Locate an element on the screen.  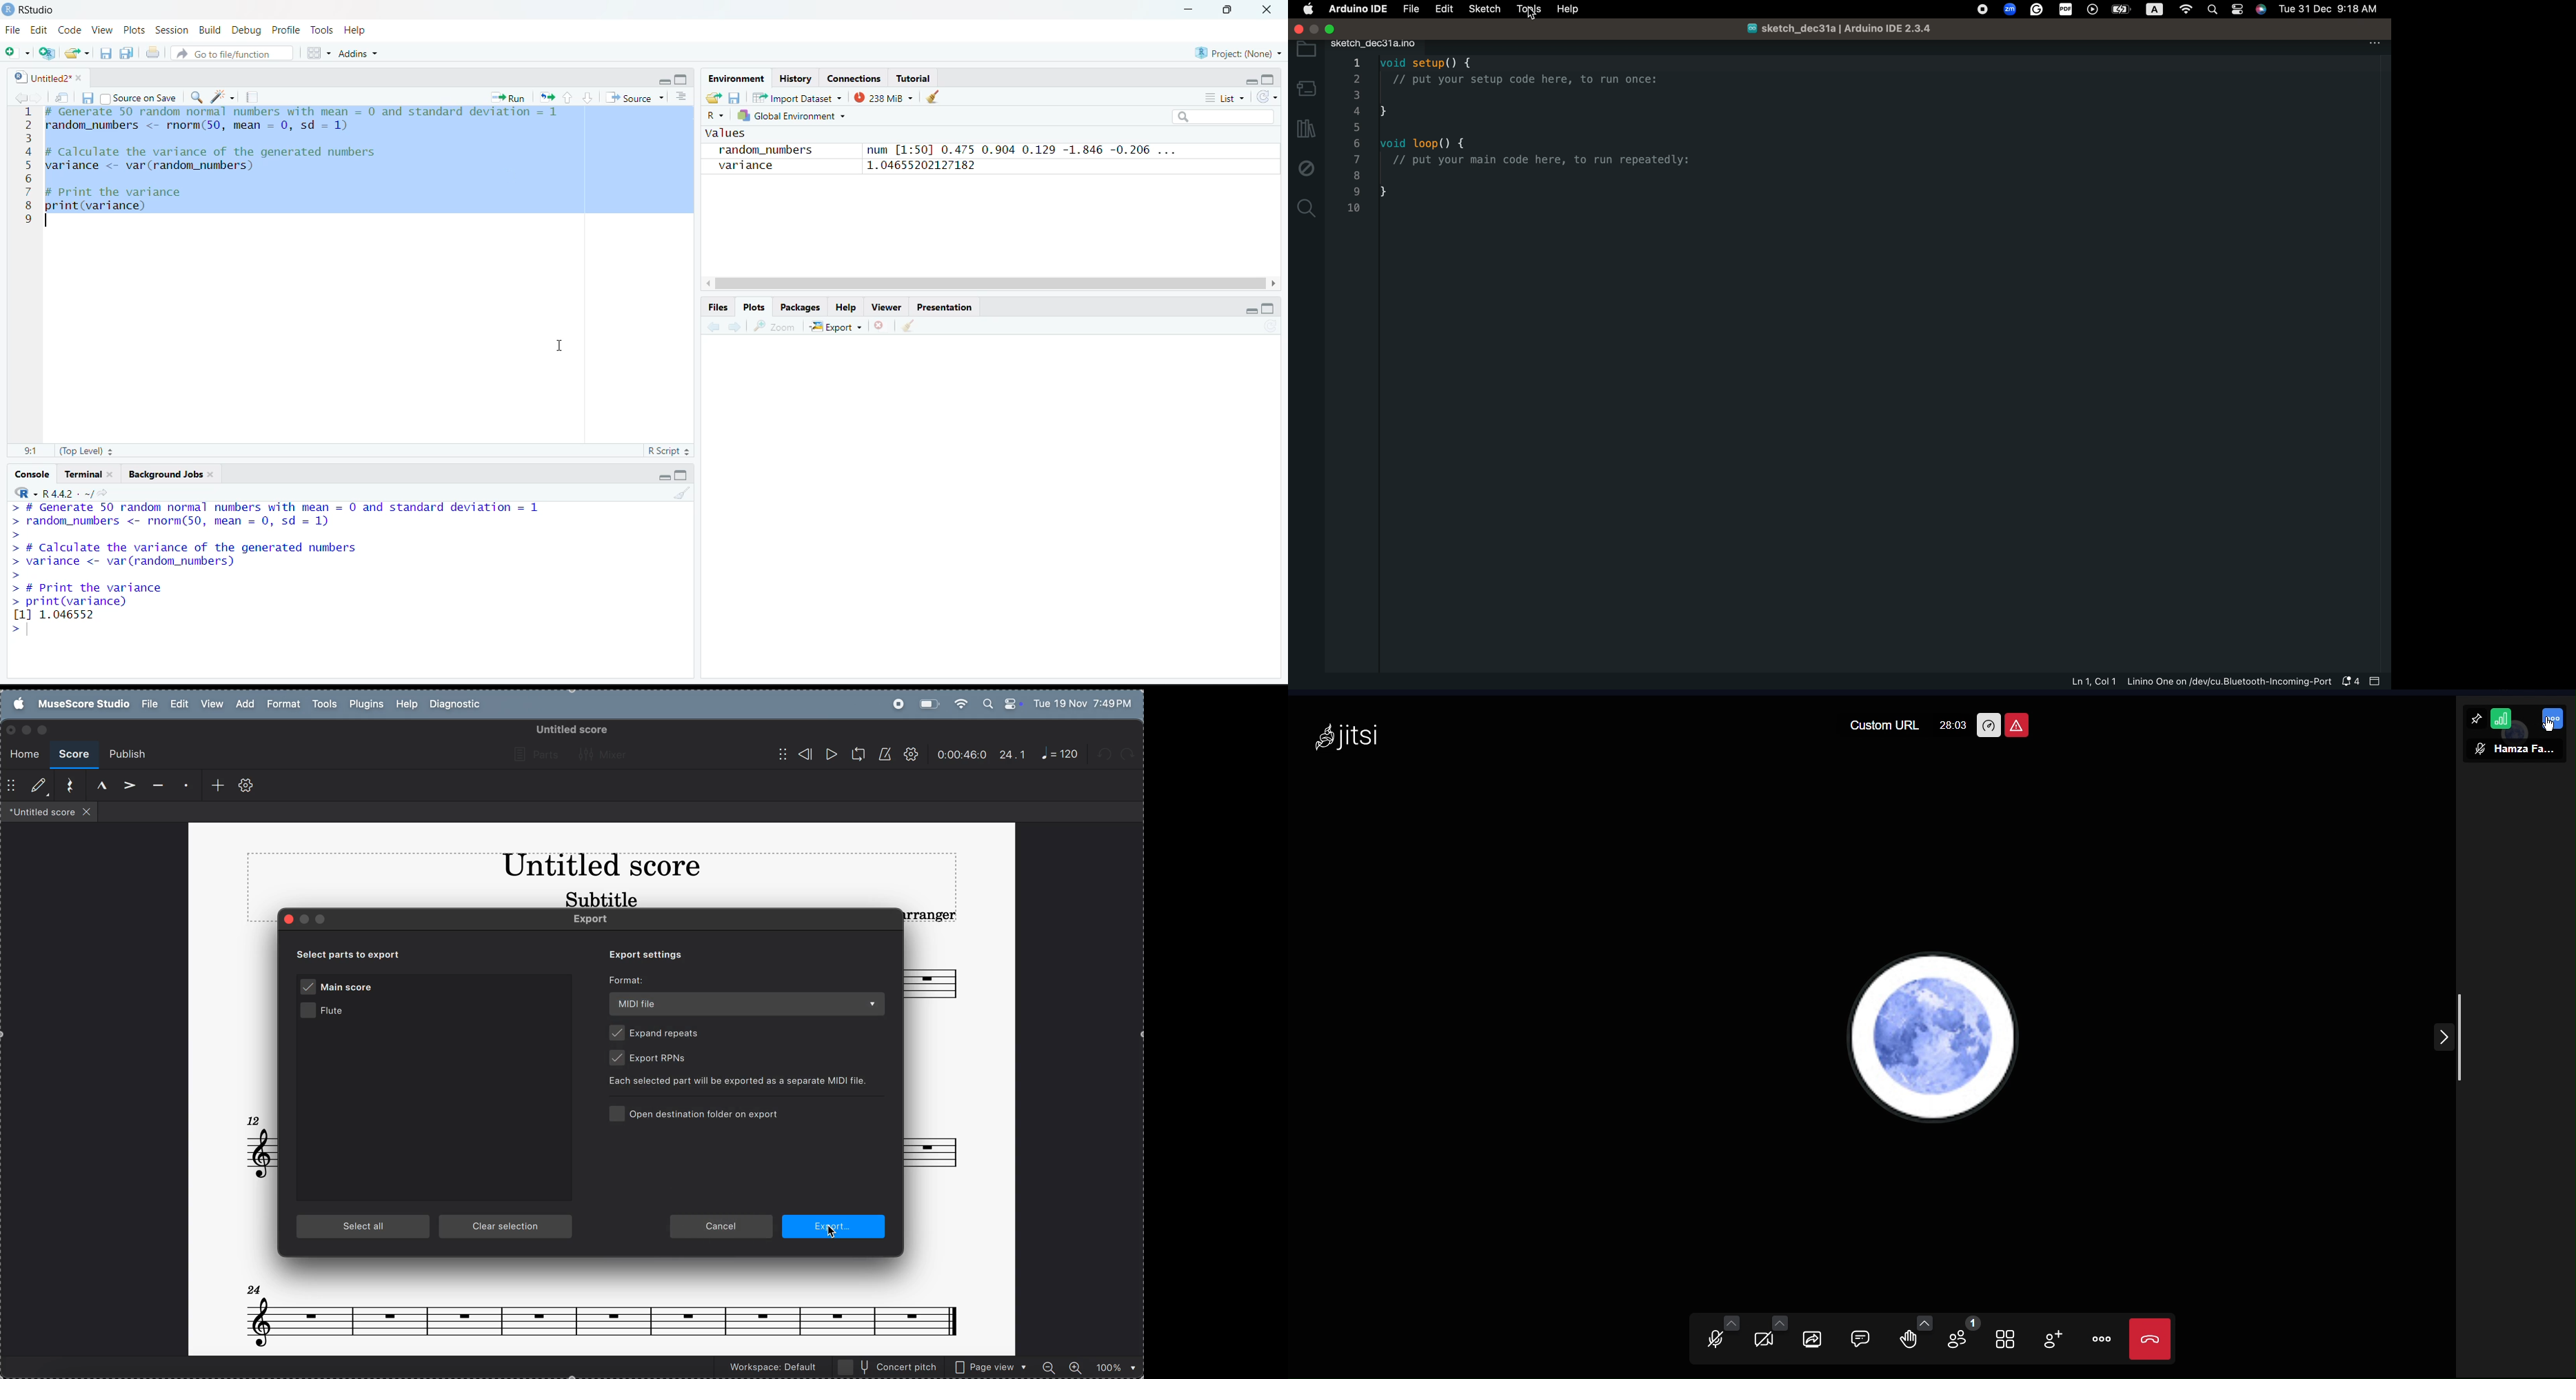
pin is located at coordinates (2475, 718).